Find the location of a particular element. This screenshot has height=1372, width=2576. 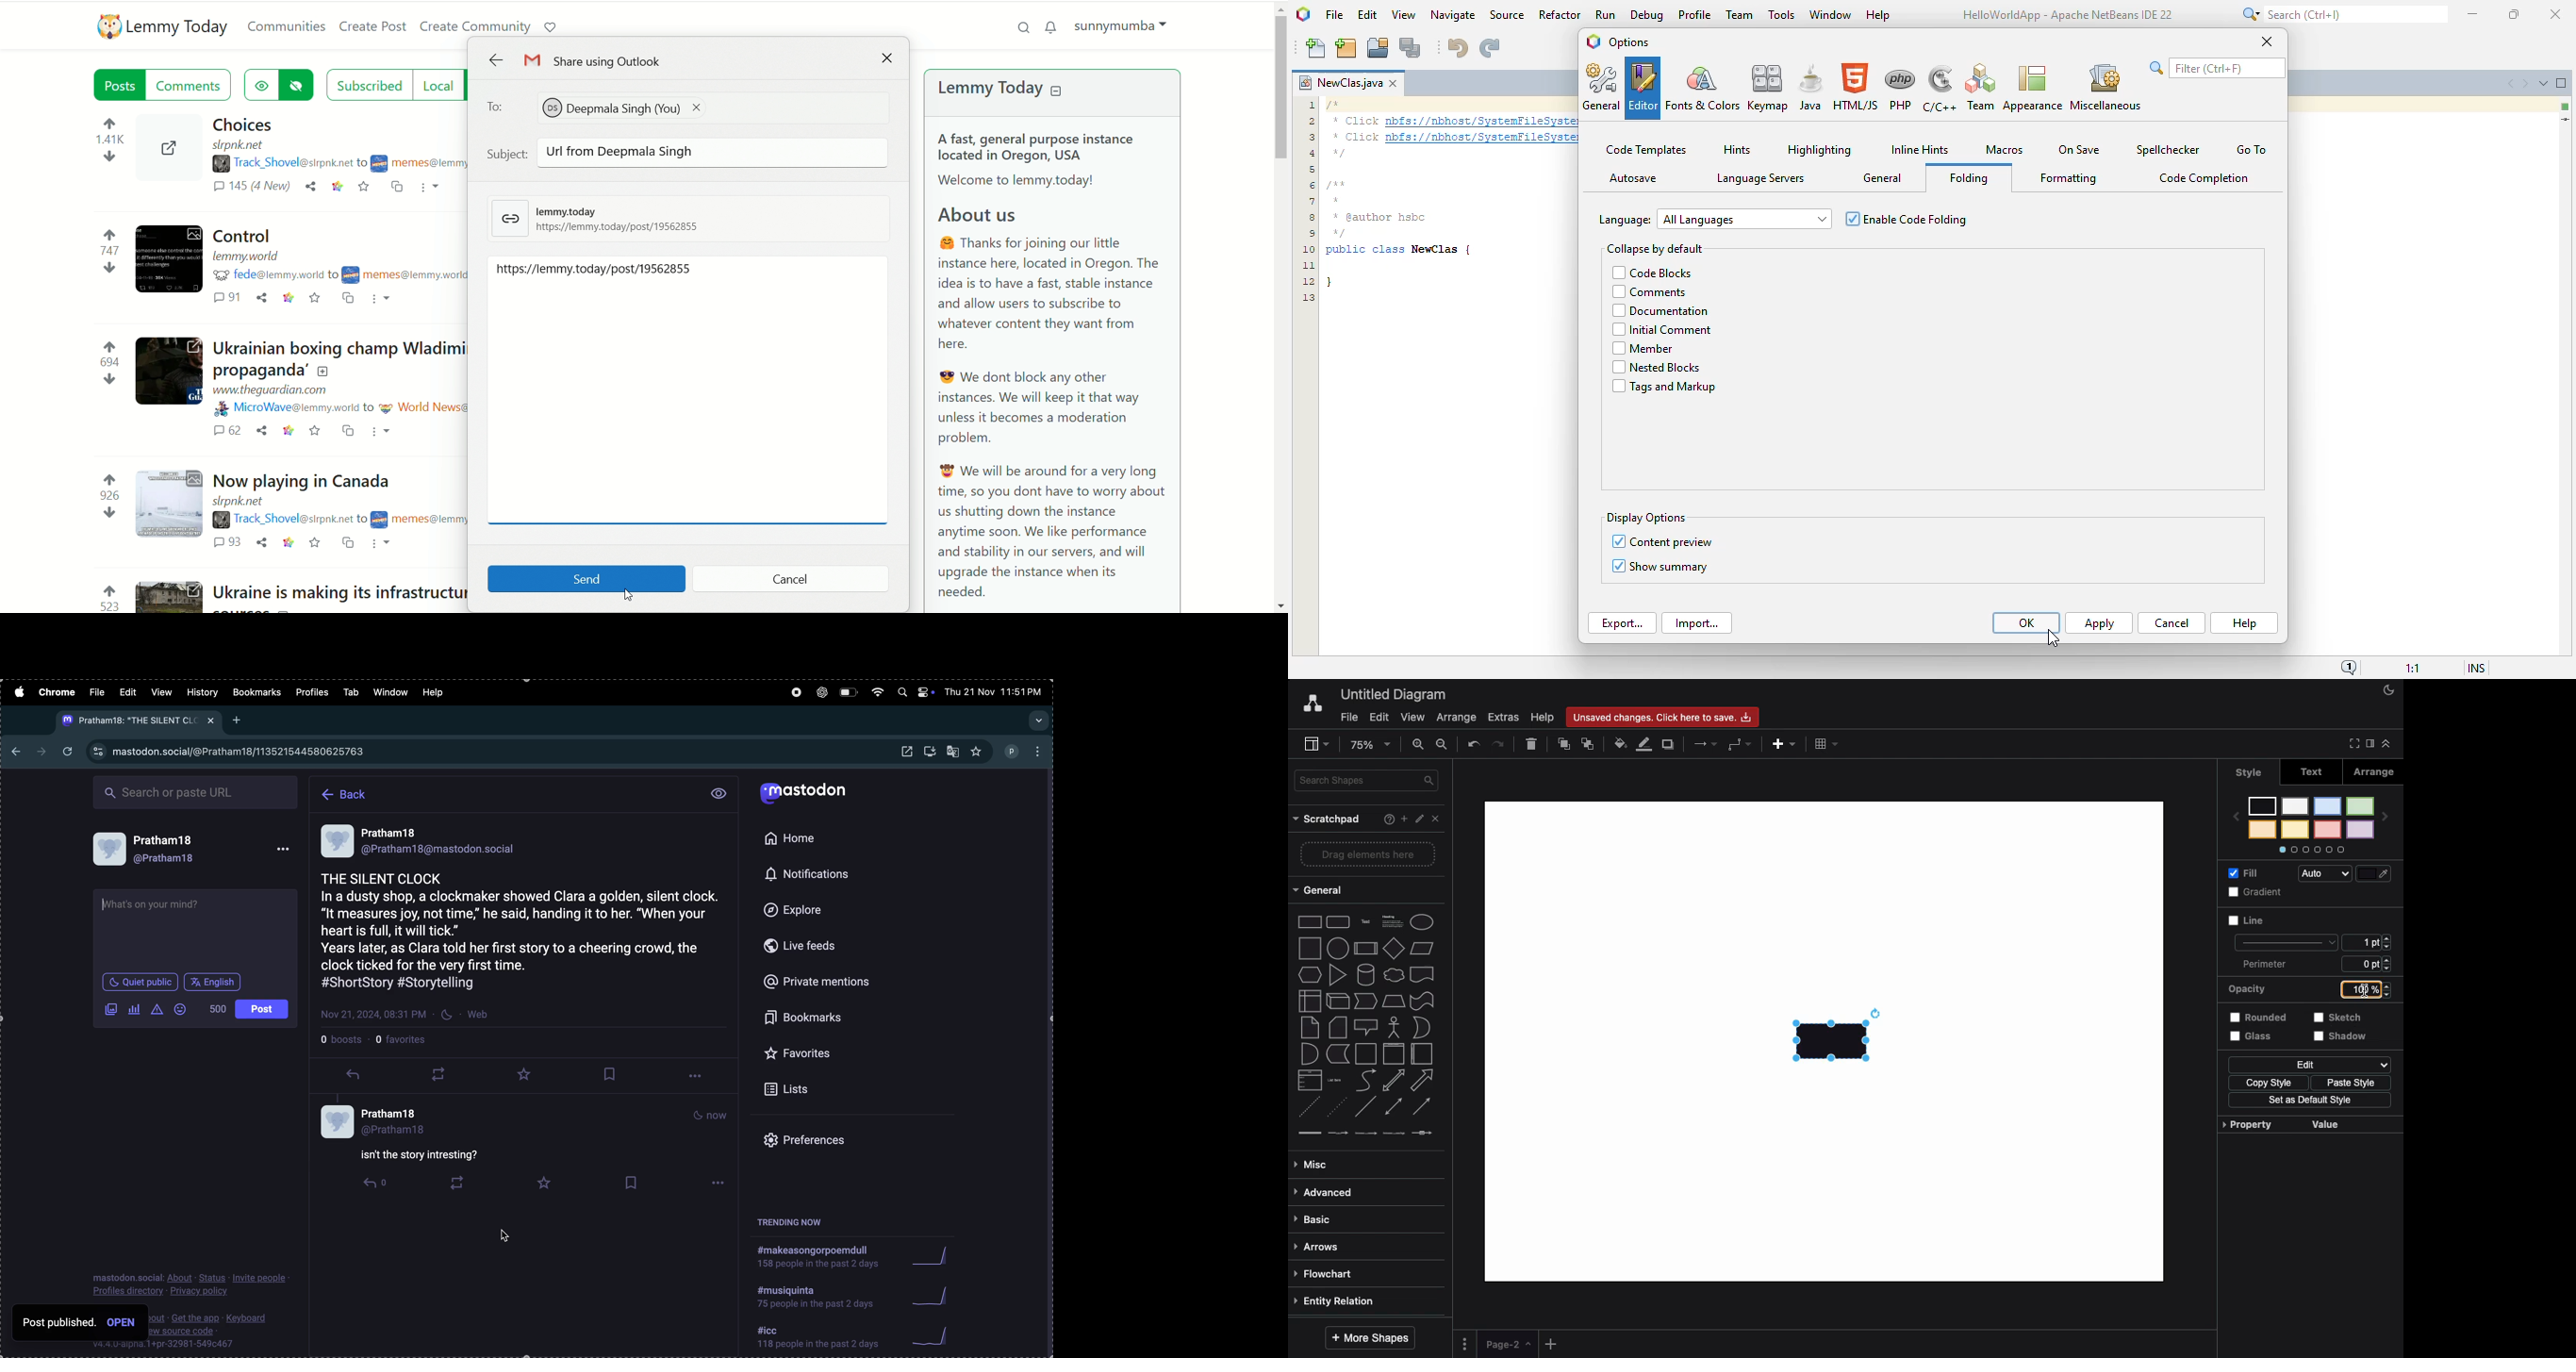

close is located at coordinates (888, 62).